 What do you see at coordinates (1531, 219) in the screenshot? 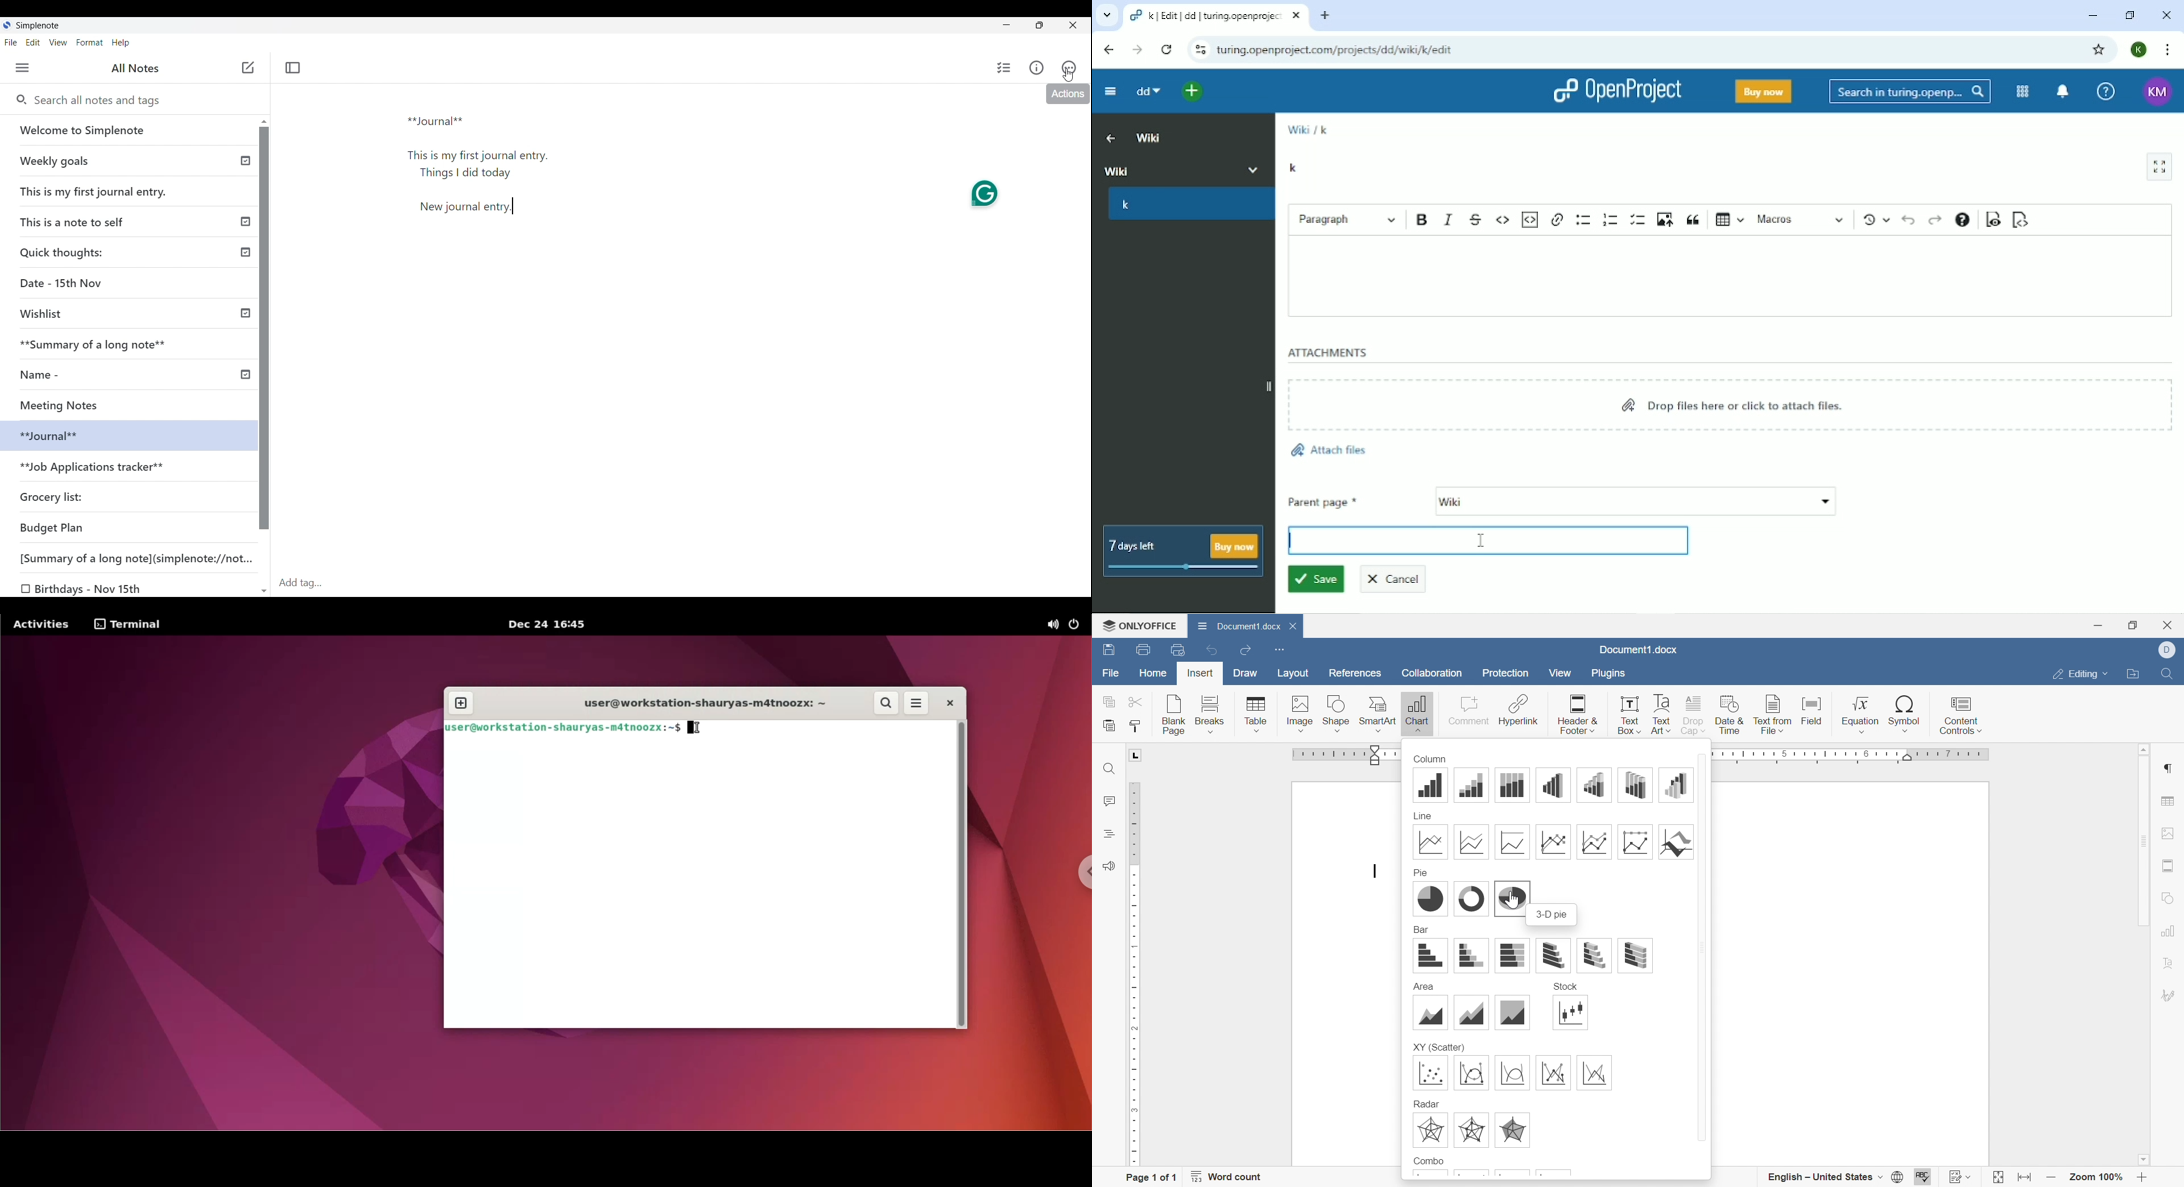
I see `Insert code snippet` at bounding box center [1531, 219].